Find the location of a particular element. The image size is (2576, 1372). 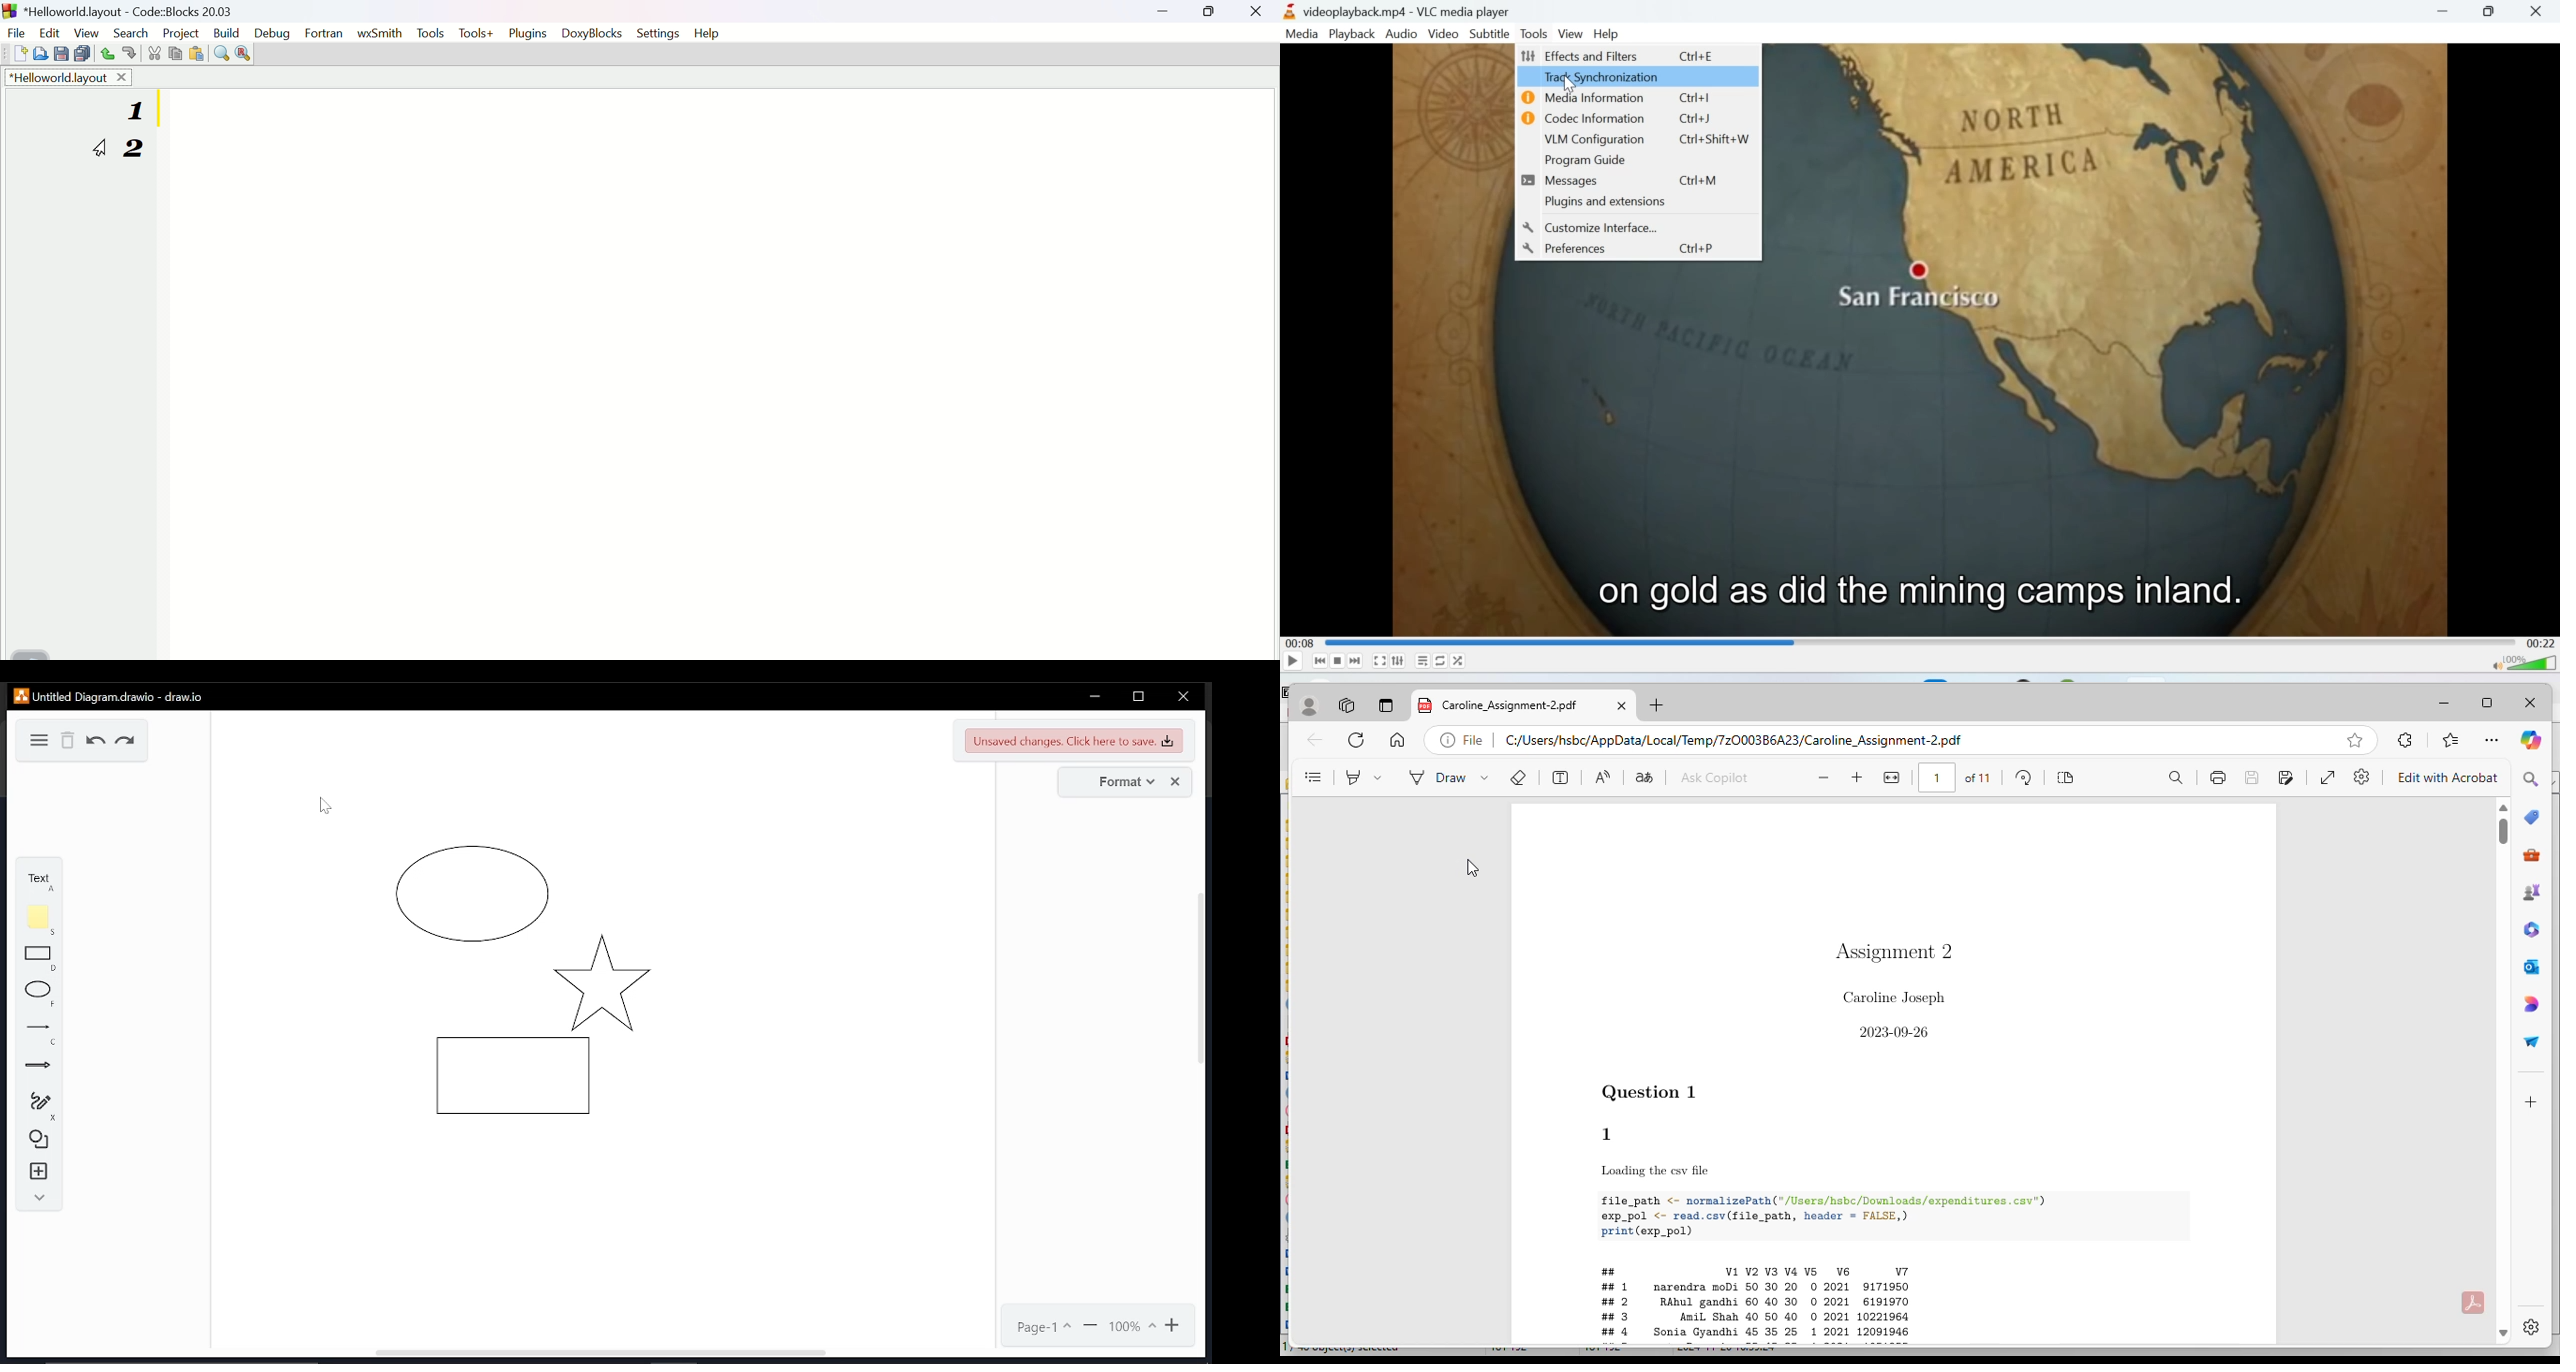

Maximise is located at coordinates (1211, 15).